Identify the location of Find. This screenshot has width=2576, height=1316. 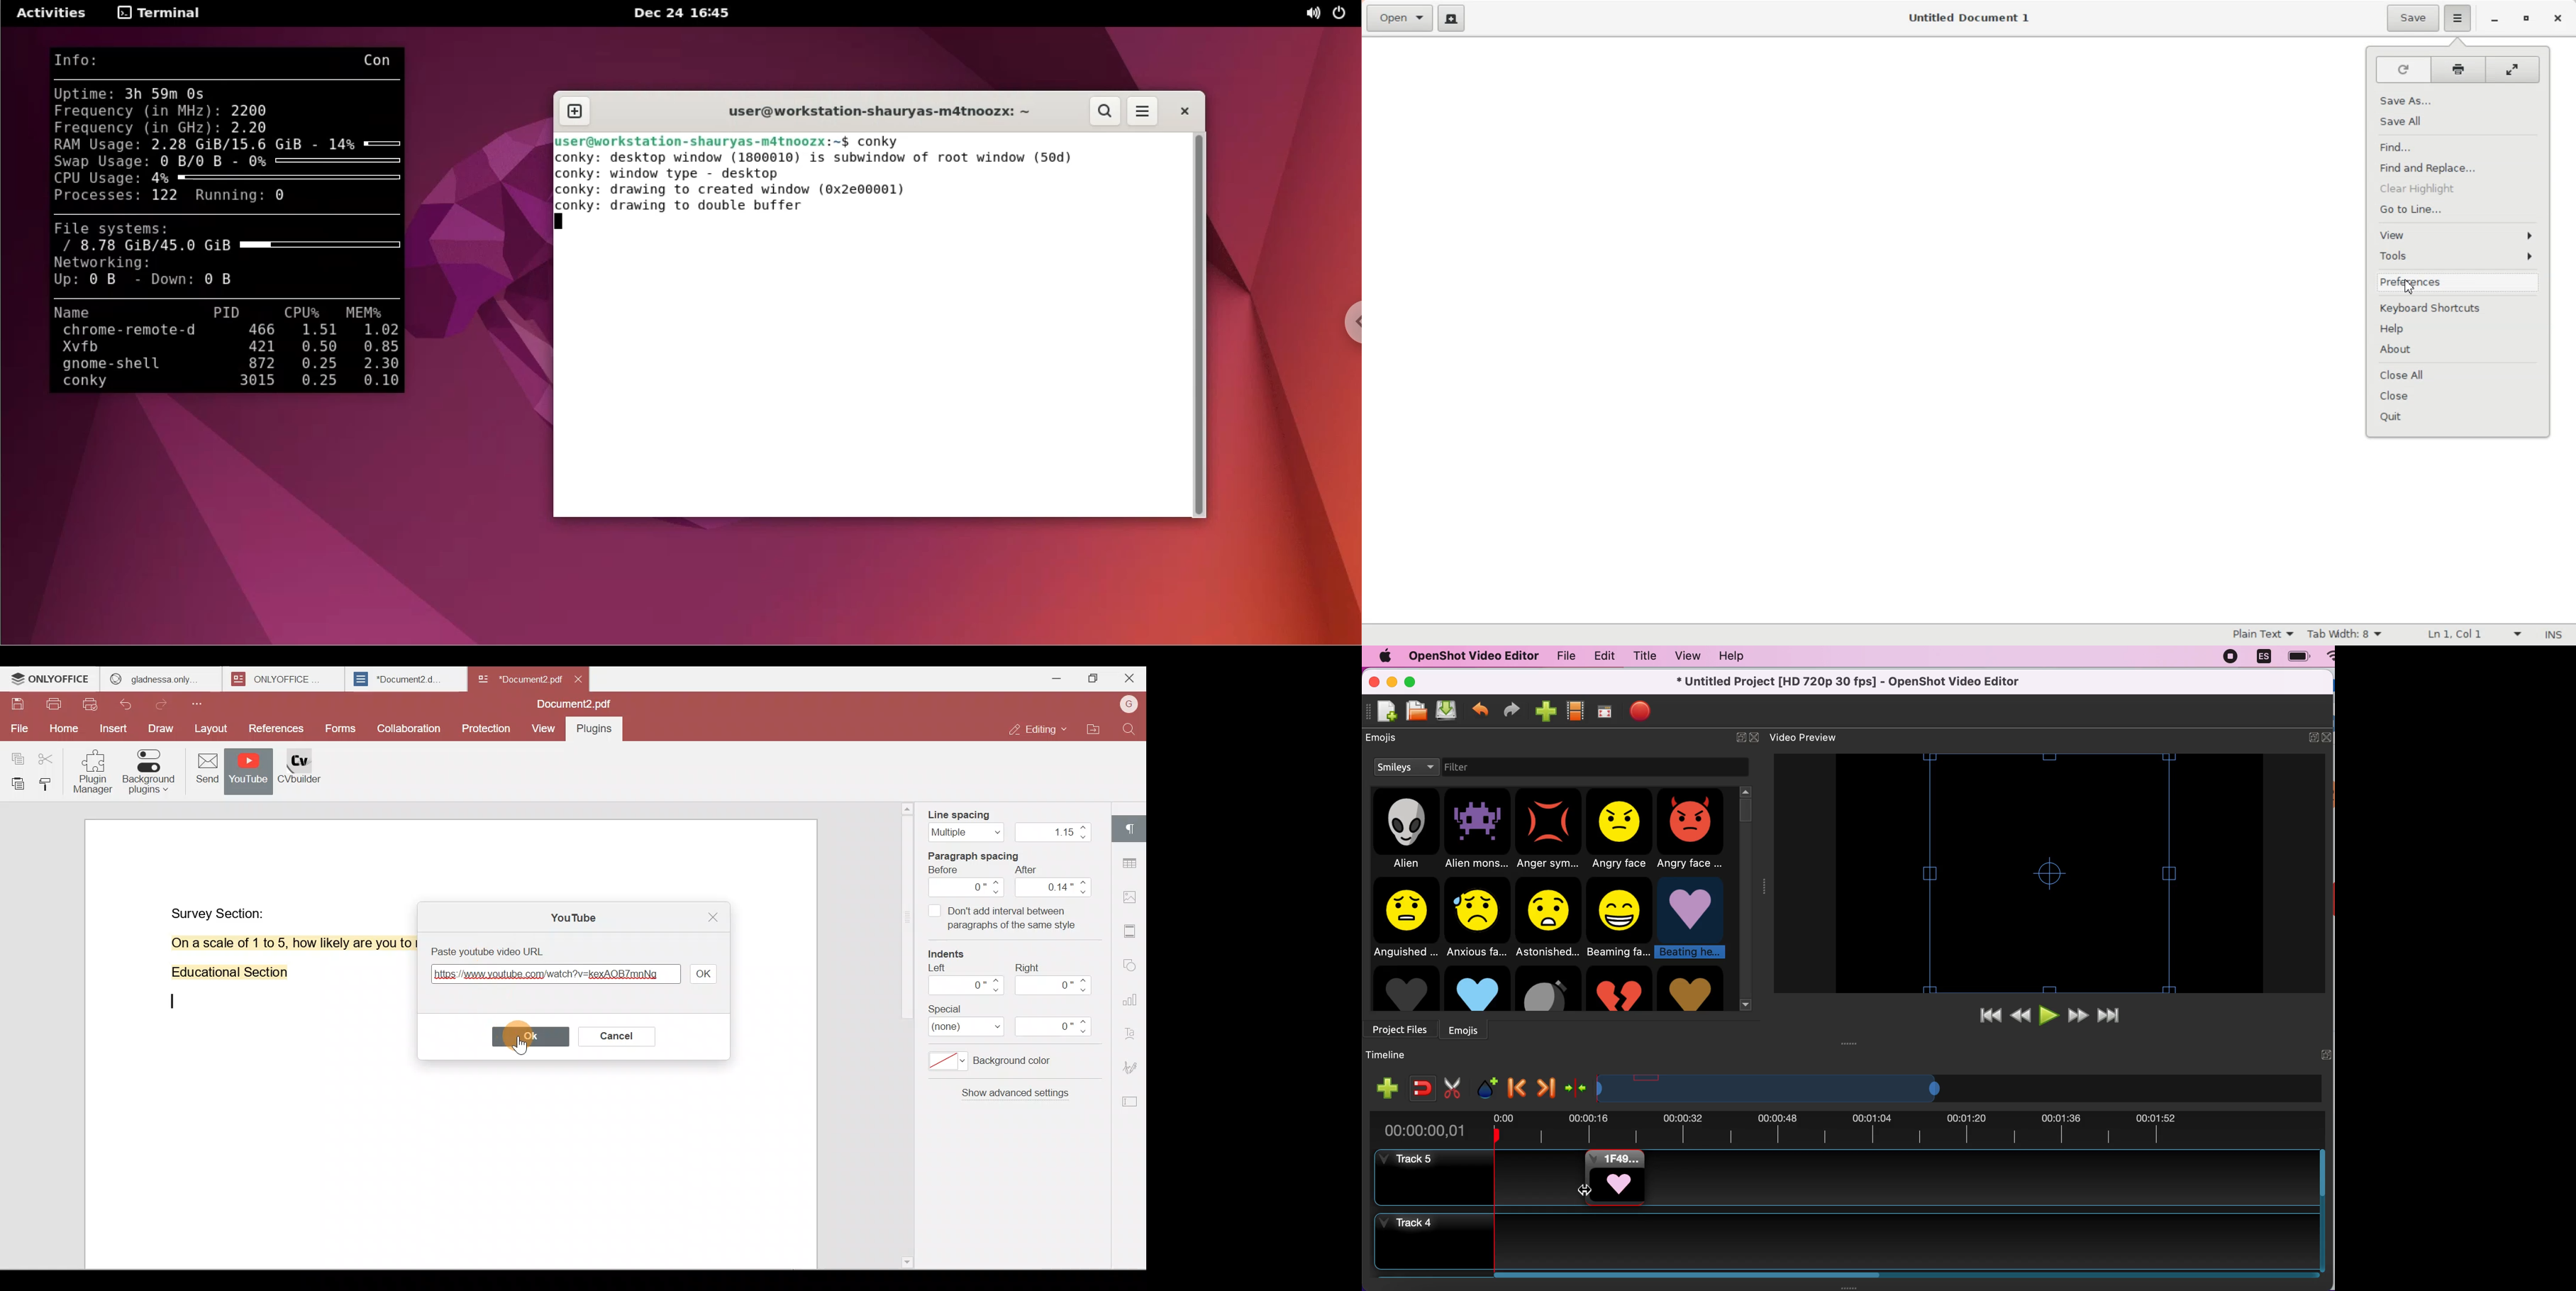
(1132, 729).